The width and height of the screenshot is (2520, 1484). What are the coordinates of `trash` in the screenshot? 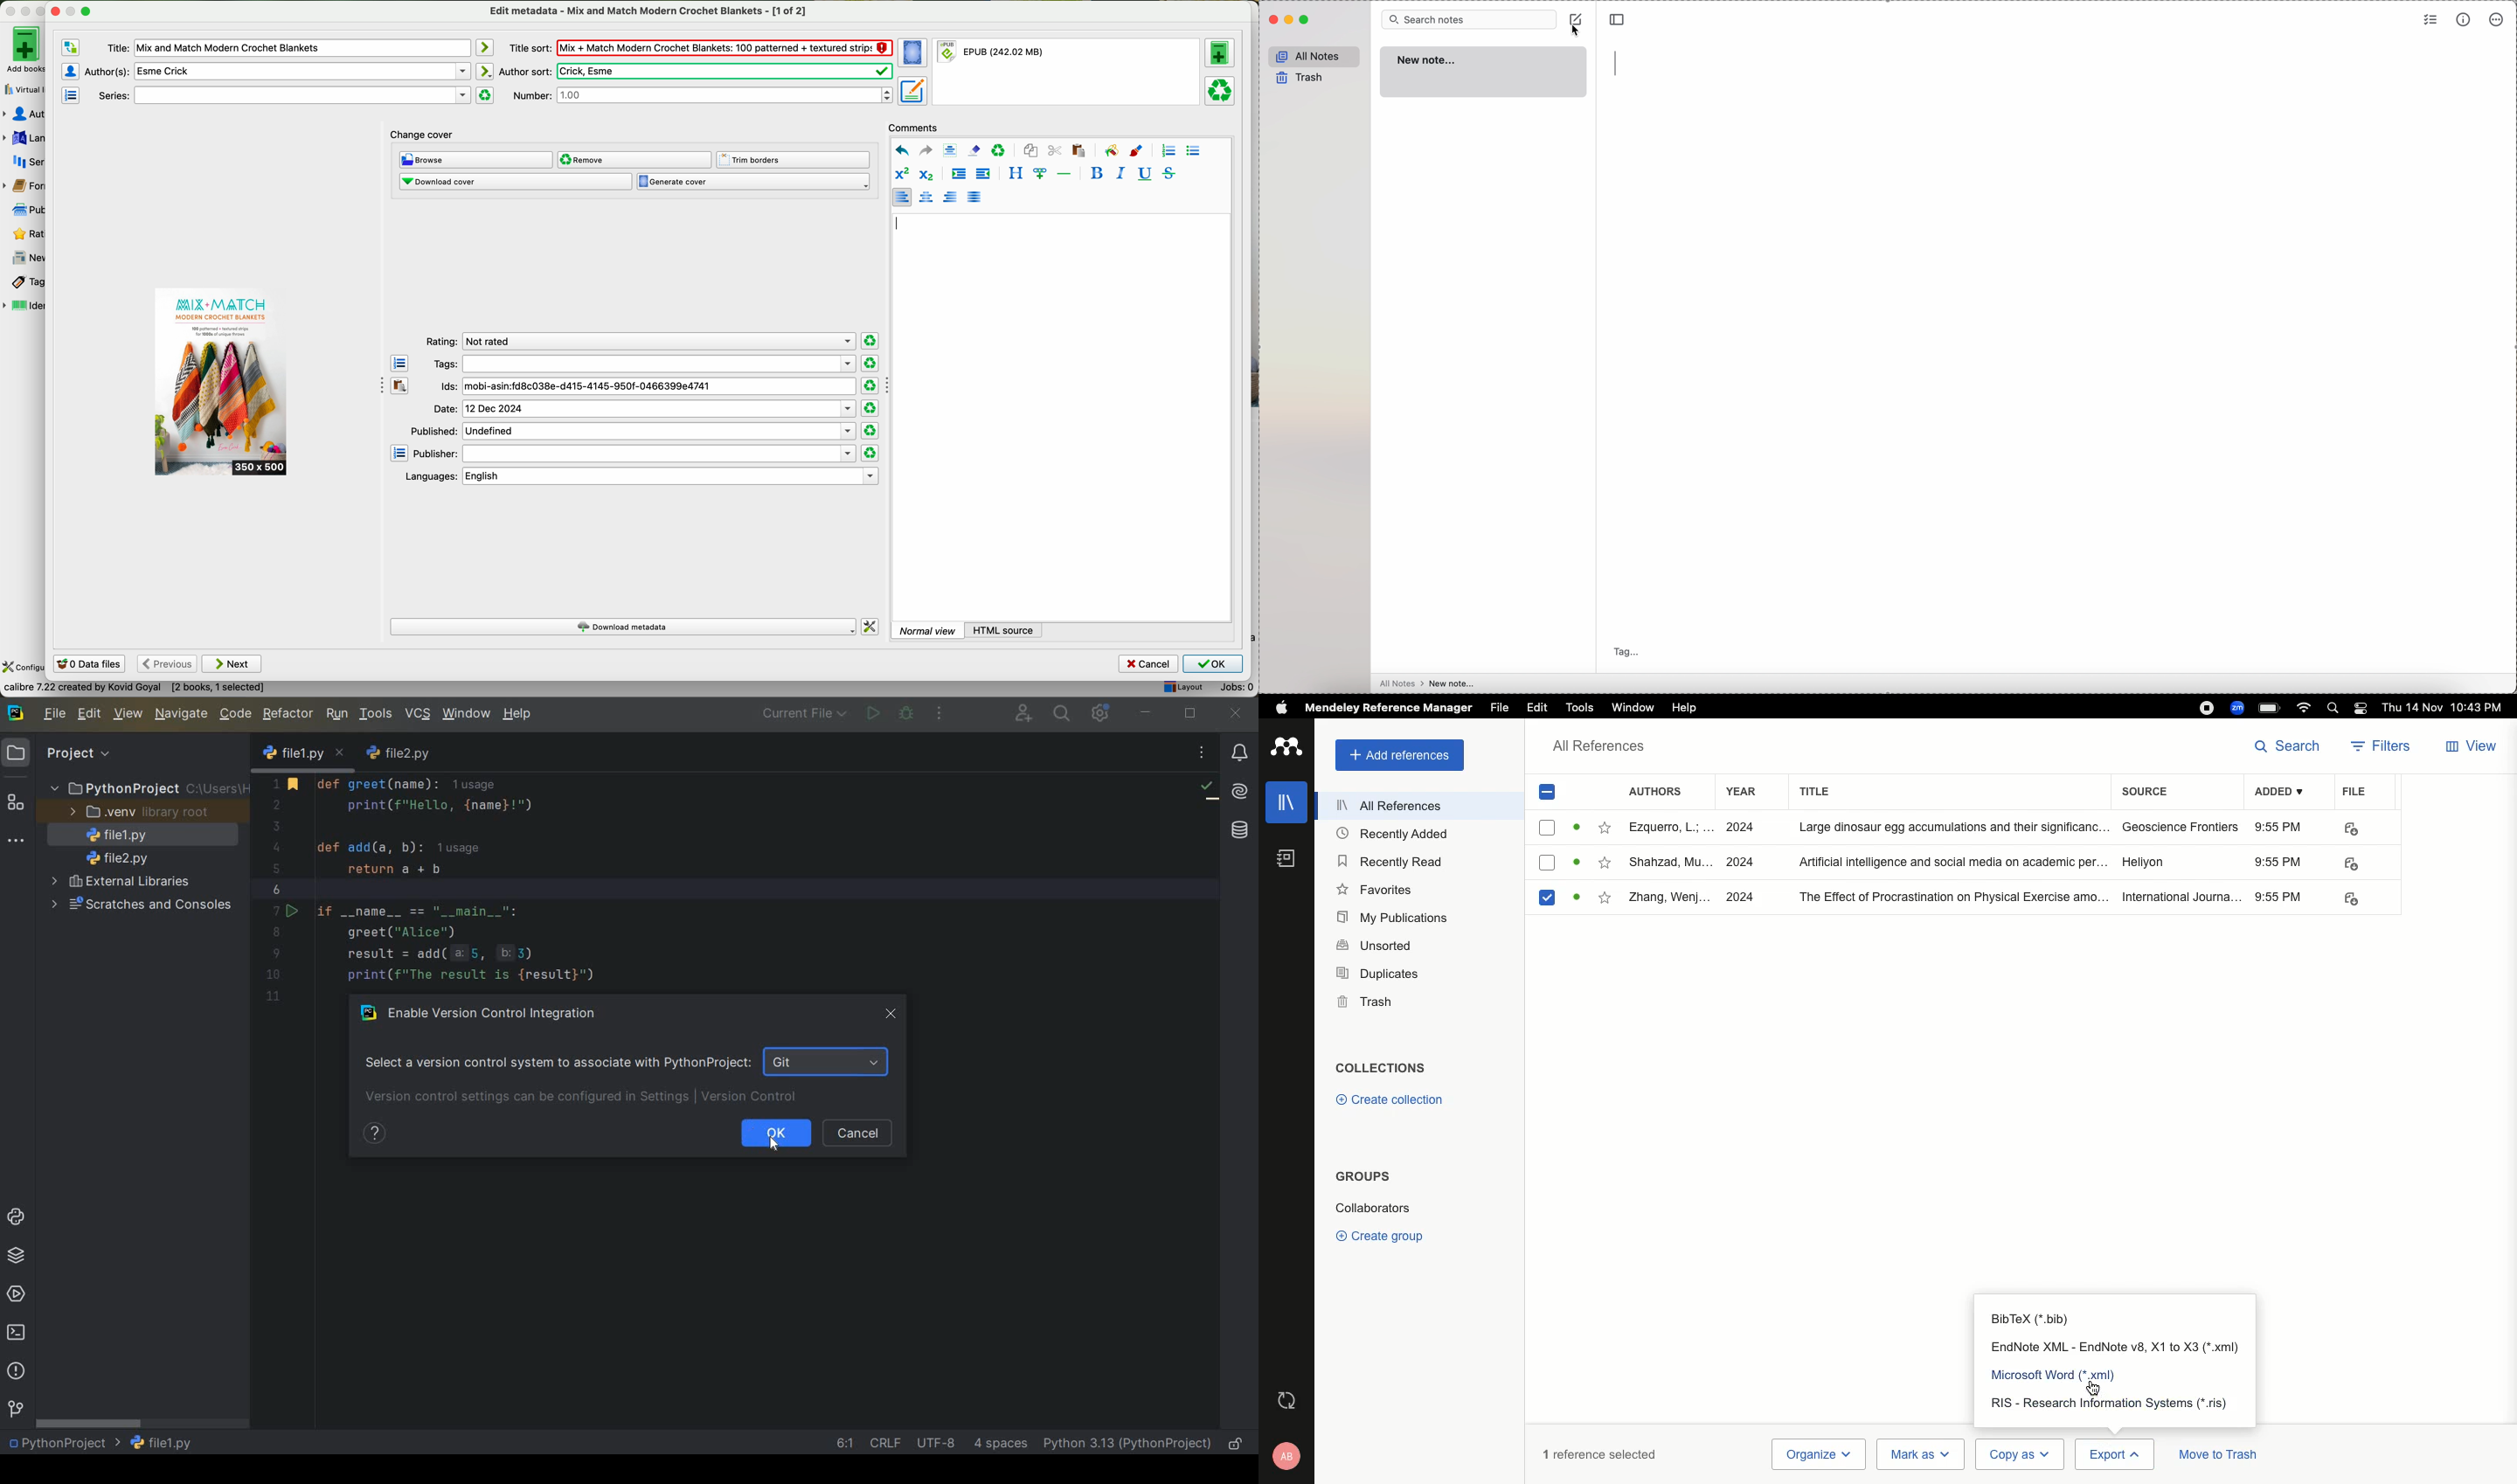 It's located at (1300, 78).